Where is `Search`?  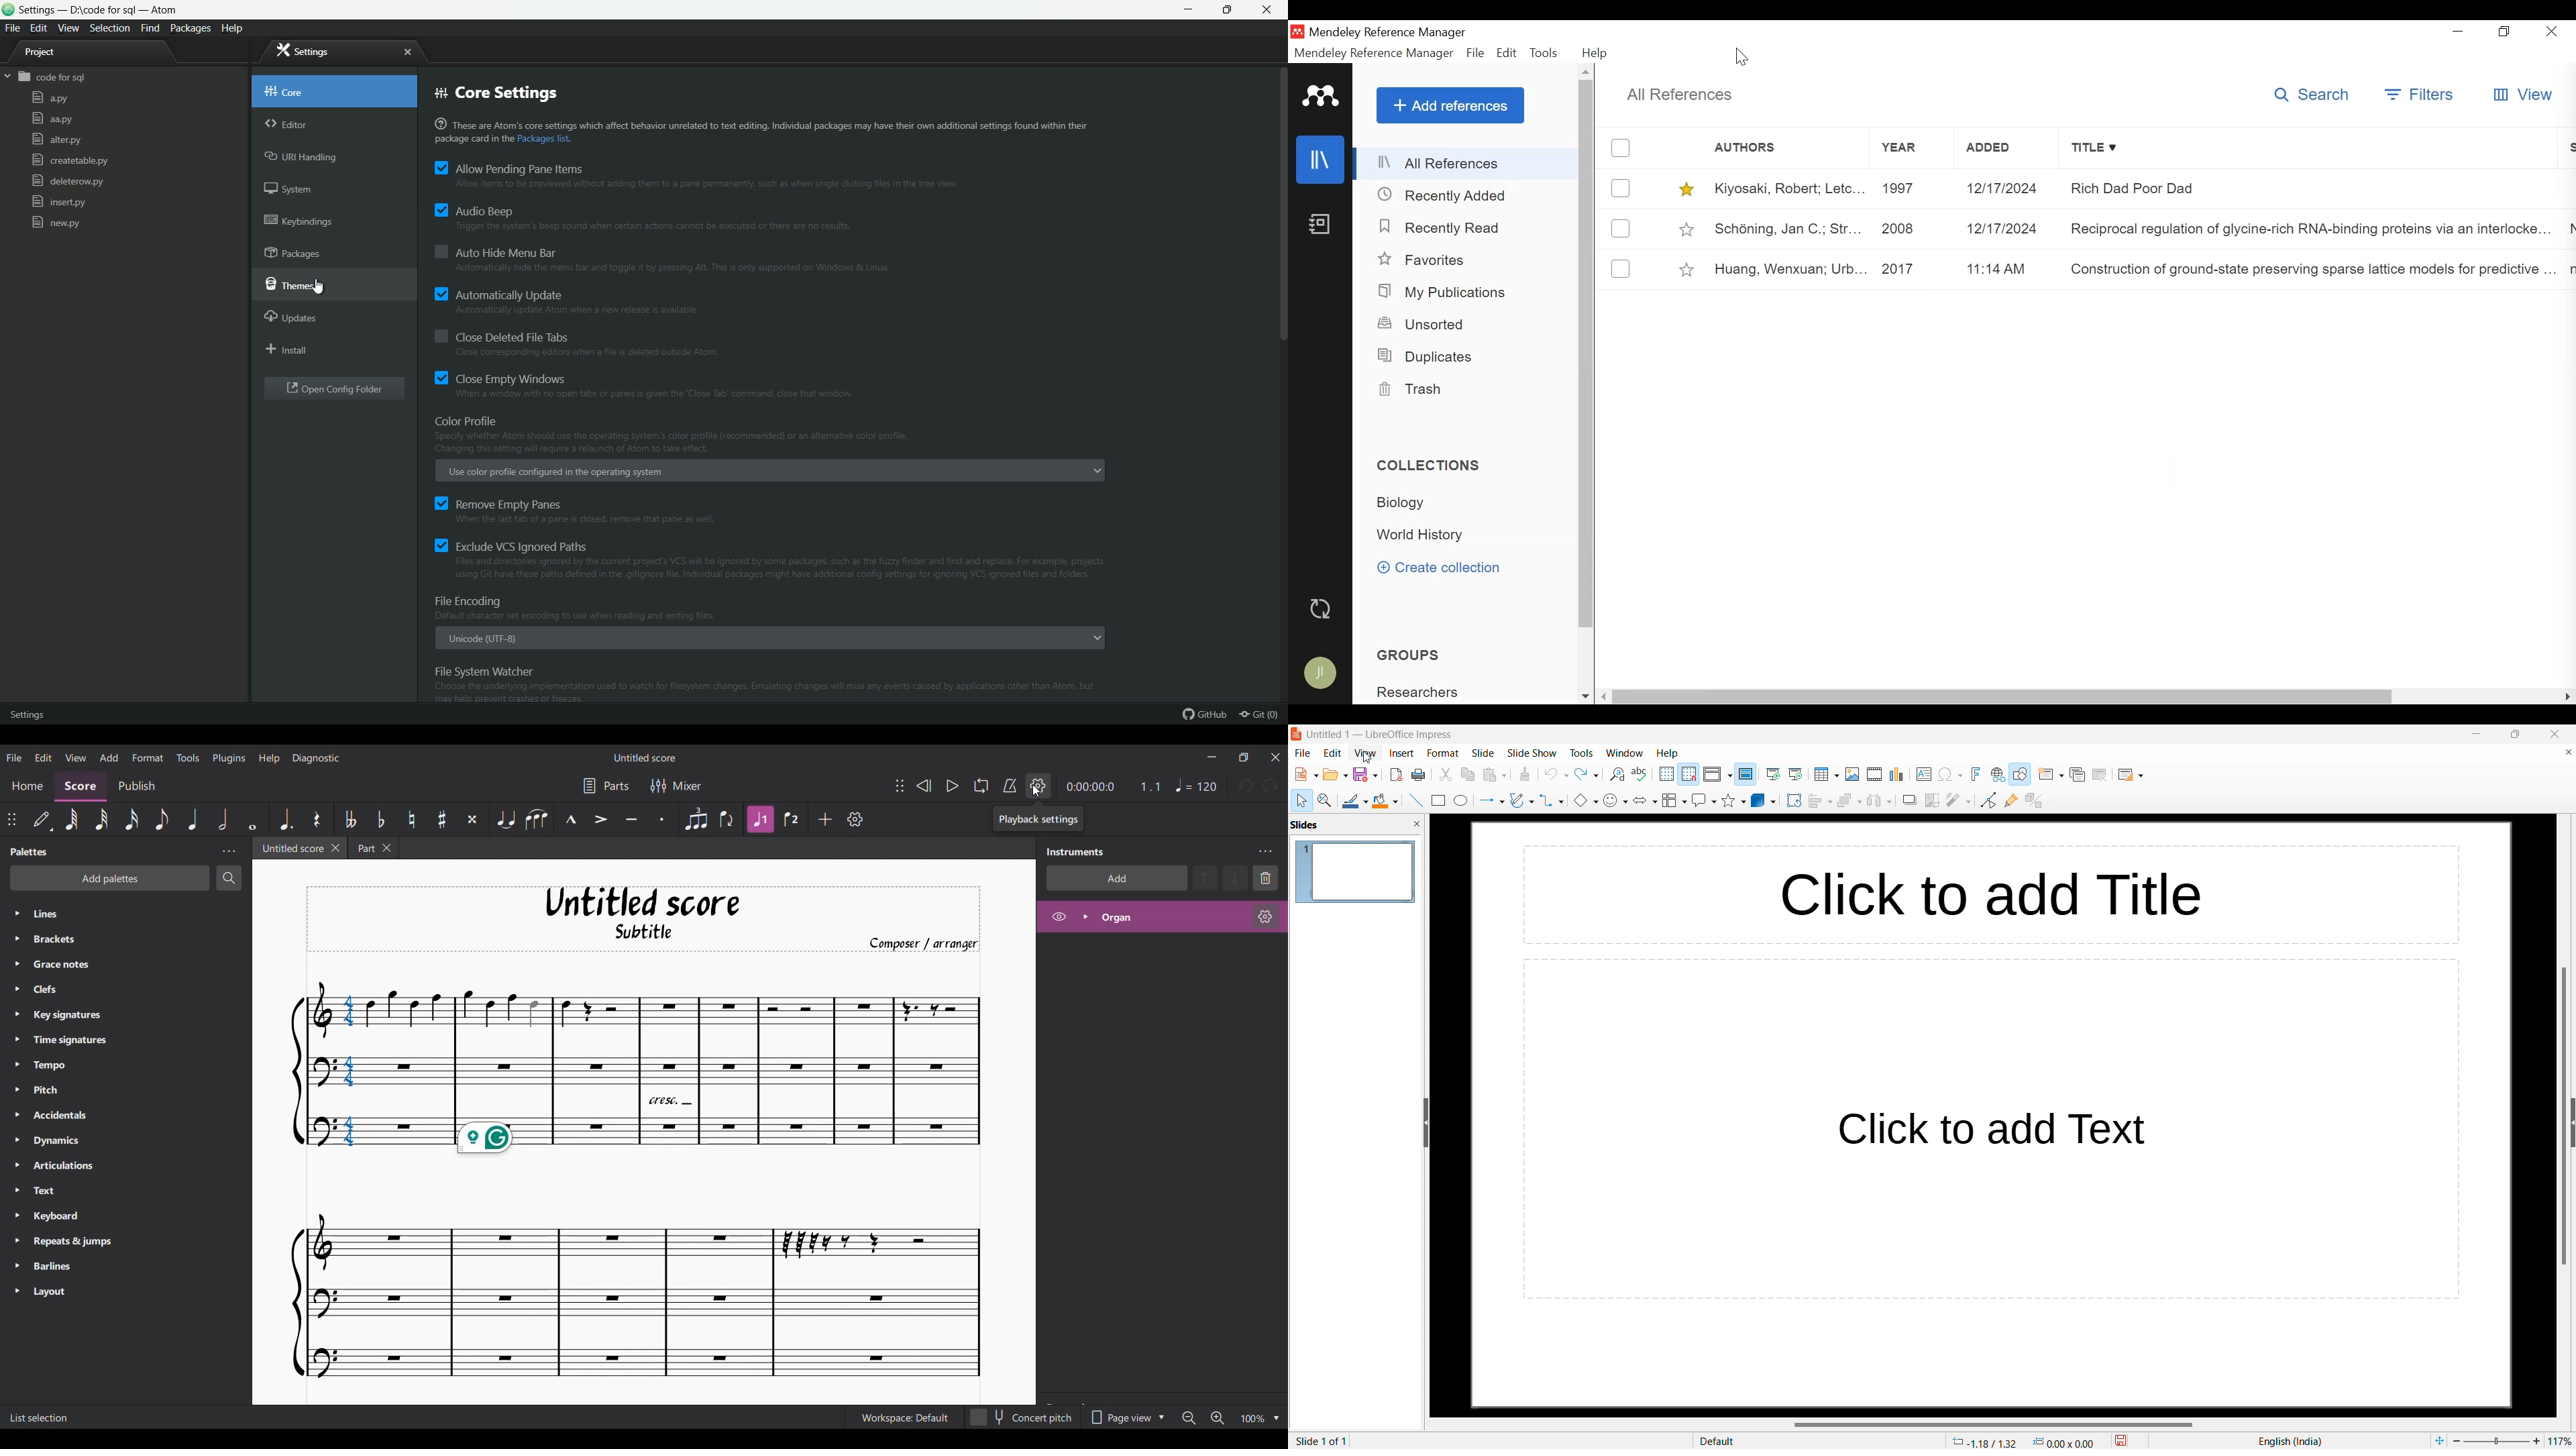 Search is located at coordinates (2309, 95).